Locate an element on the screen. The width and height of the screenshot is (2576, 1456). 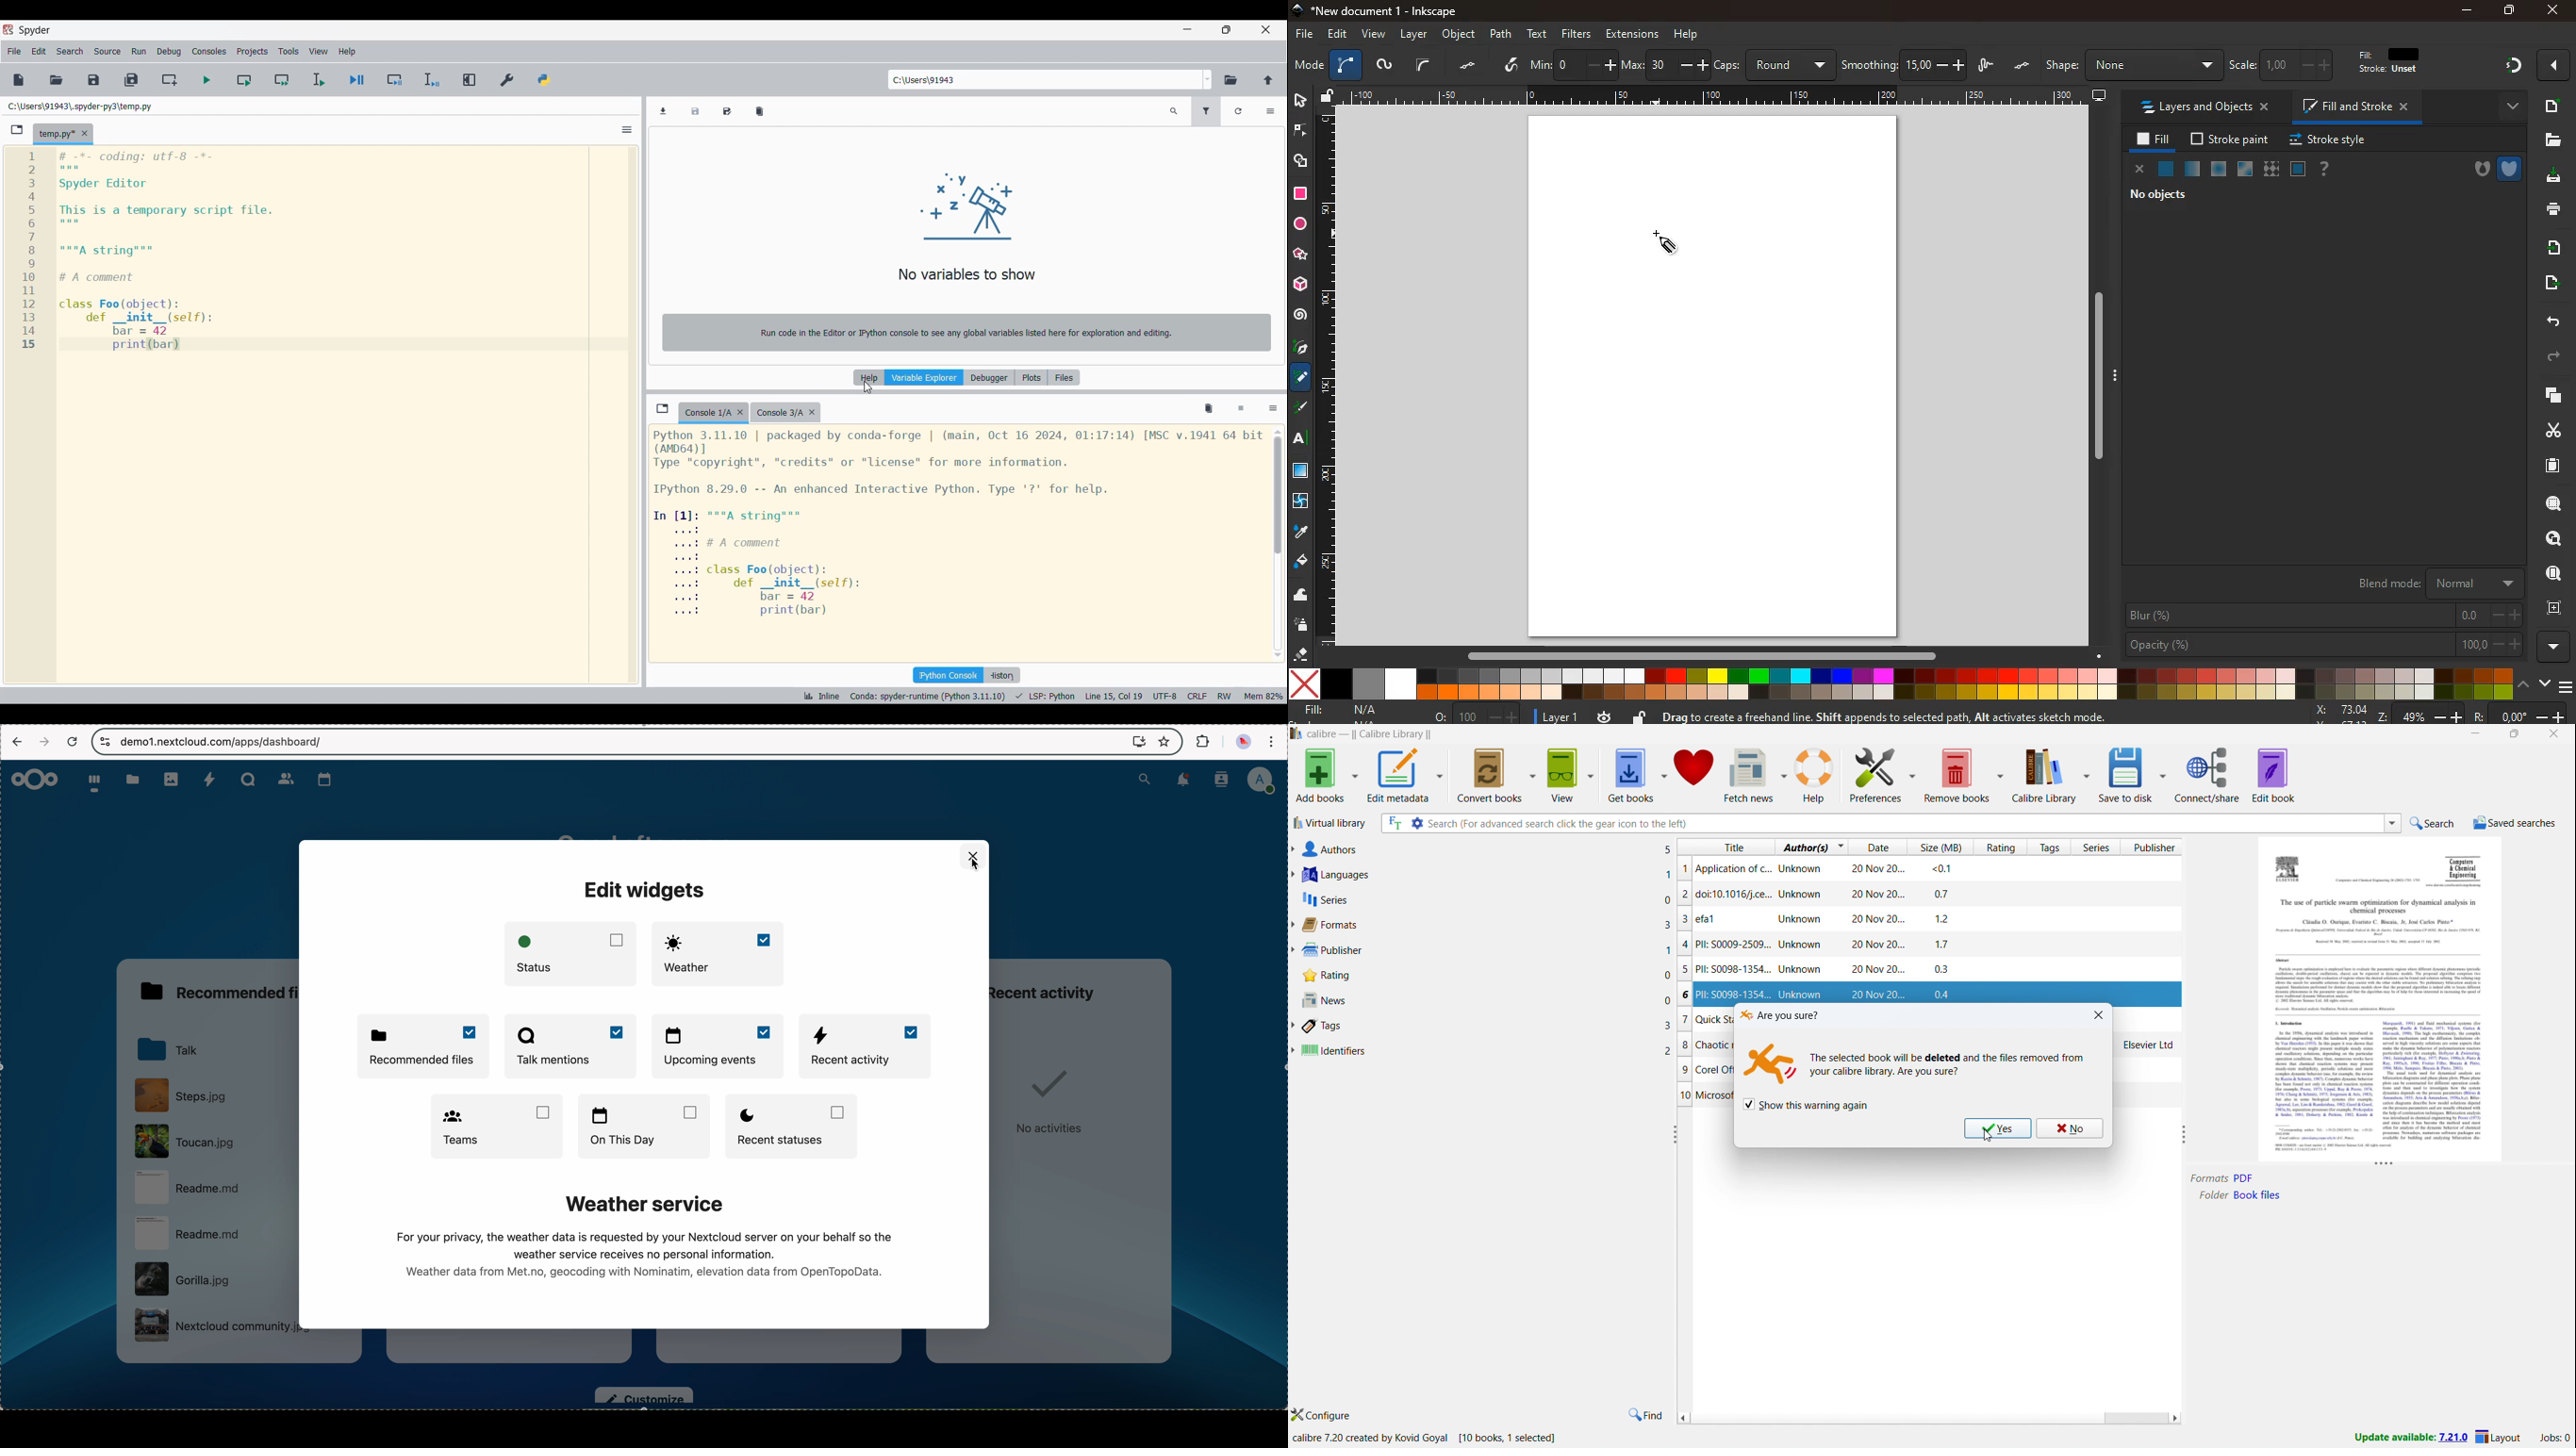
Variable explorer is located at coordinates (924, 377).